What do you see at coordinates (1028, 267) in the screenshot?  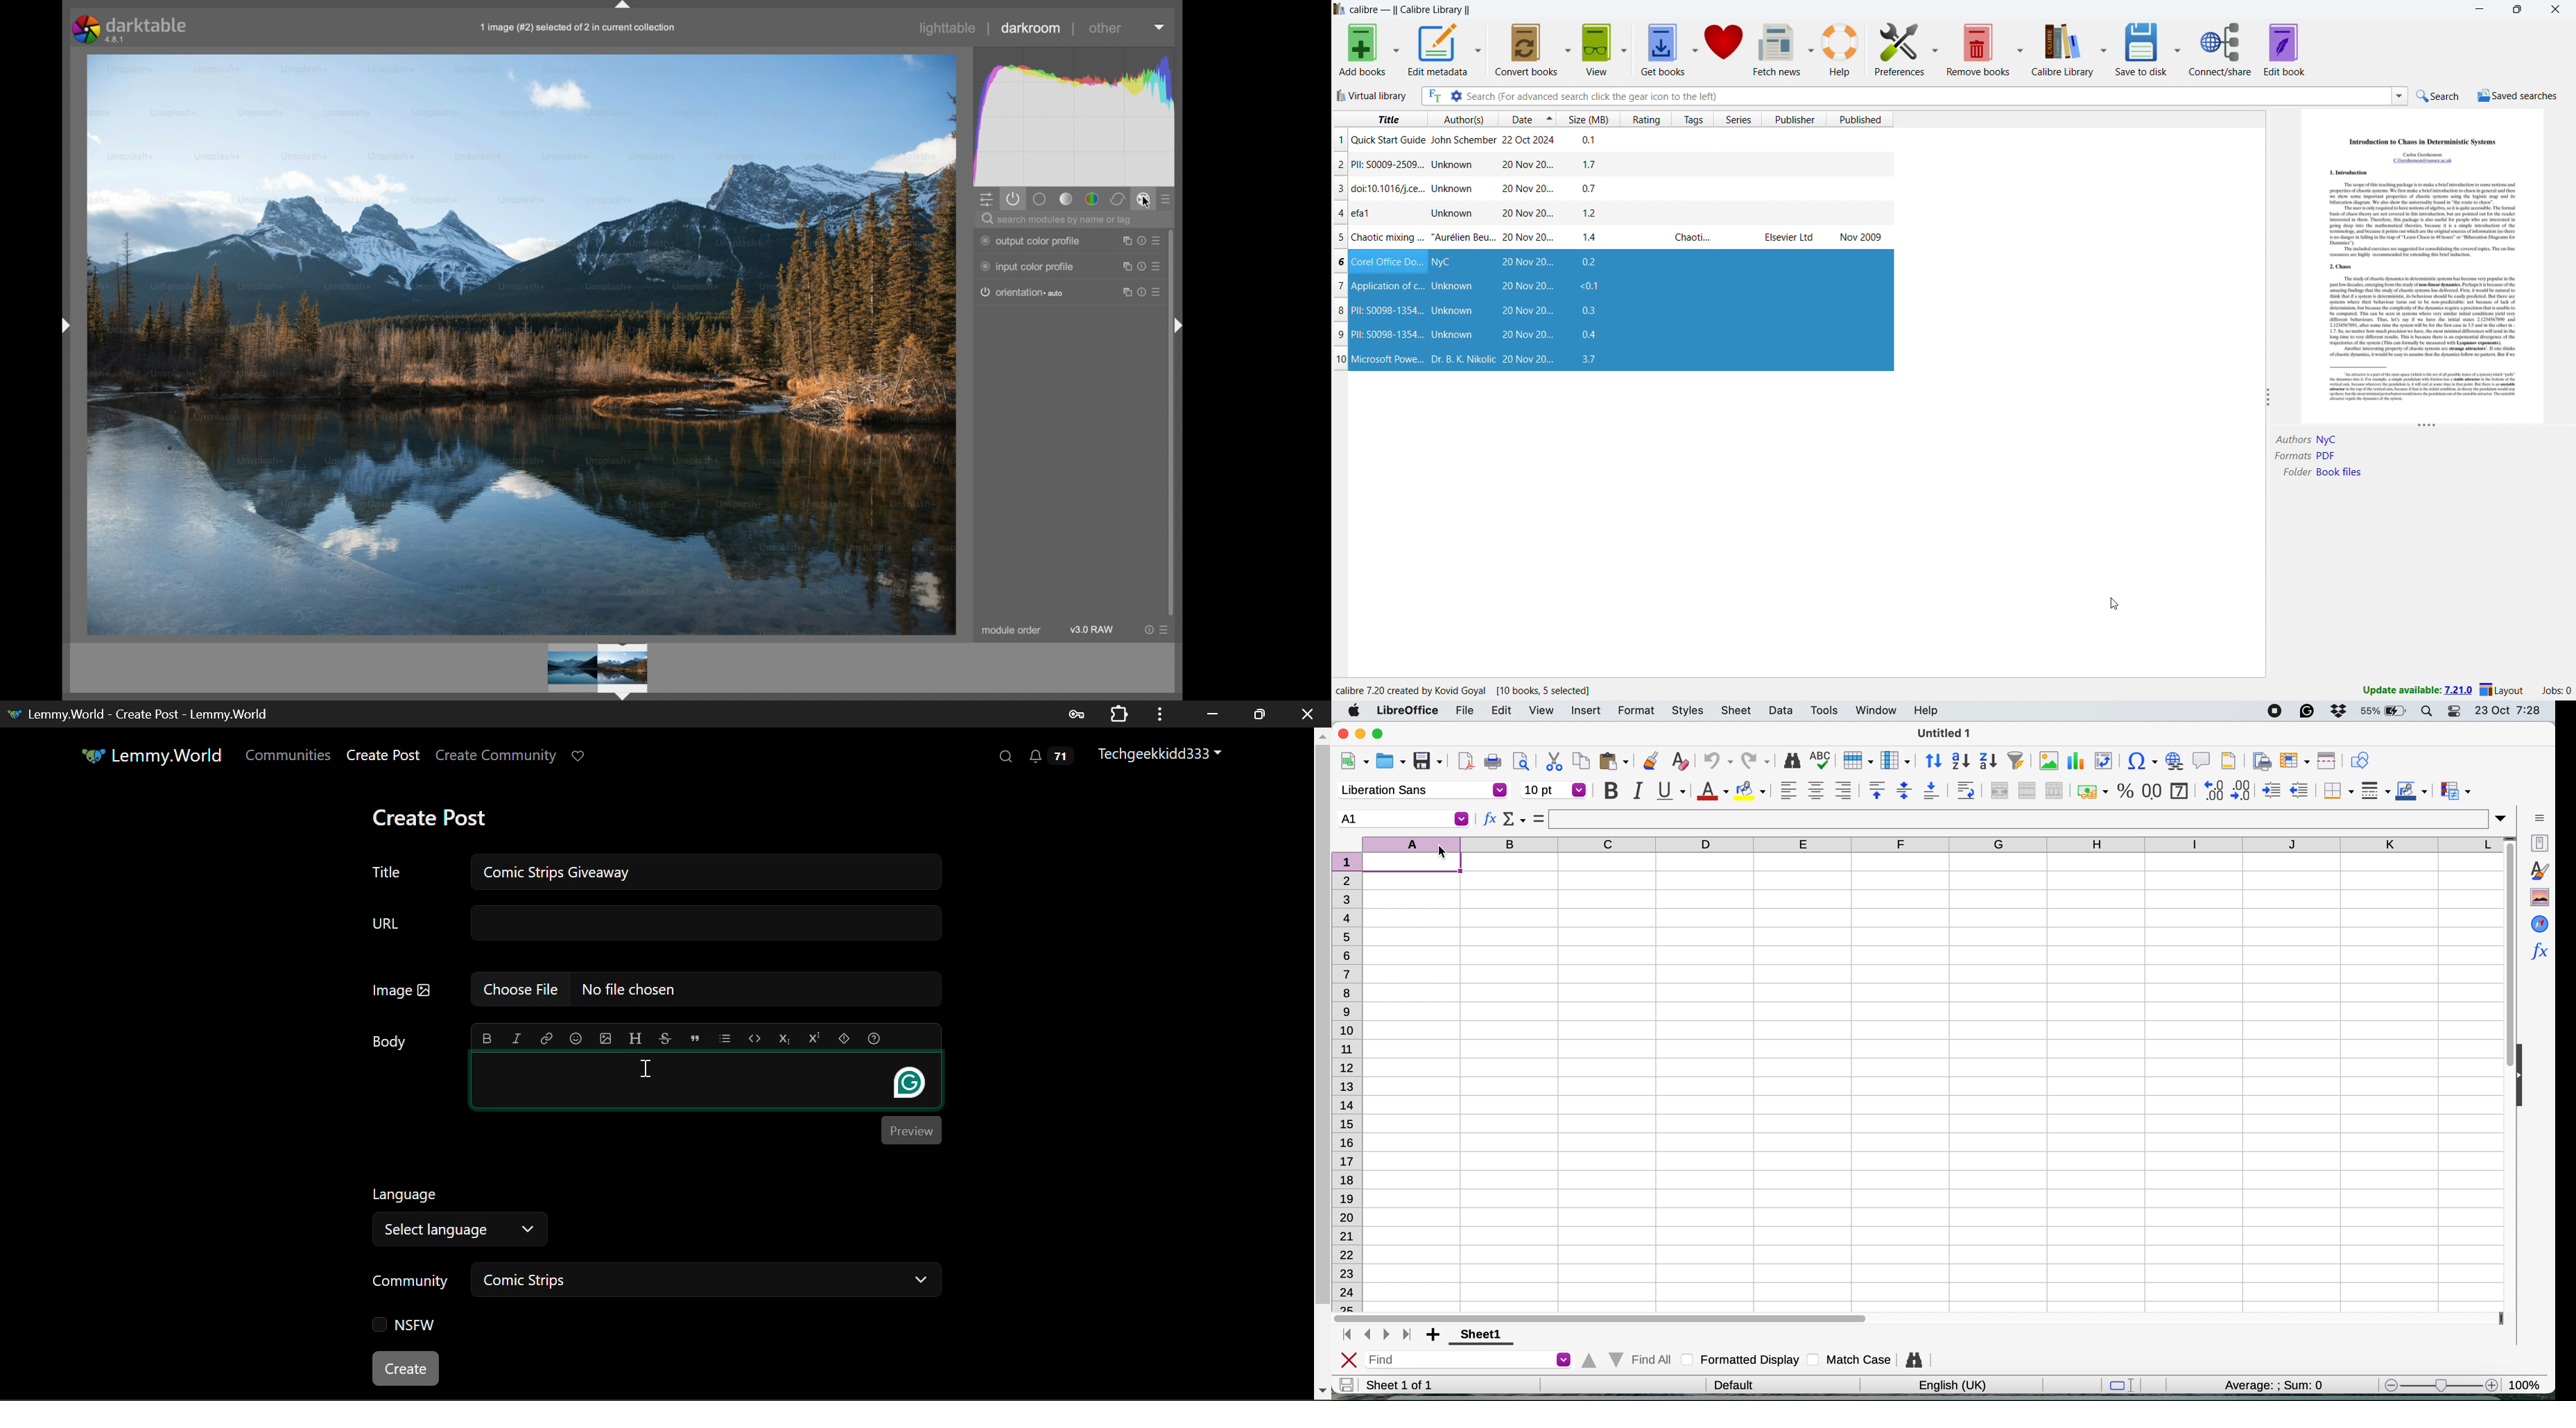 I see `input color profile` at bounding box center [1028, 267].